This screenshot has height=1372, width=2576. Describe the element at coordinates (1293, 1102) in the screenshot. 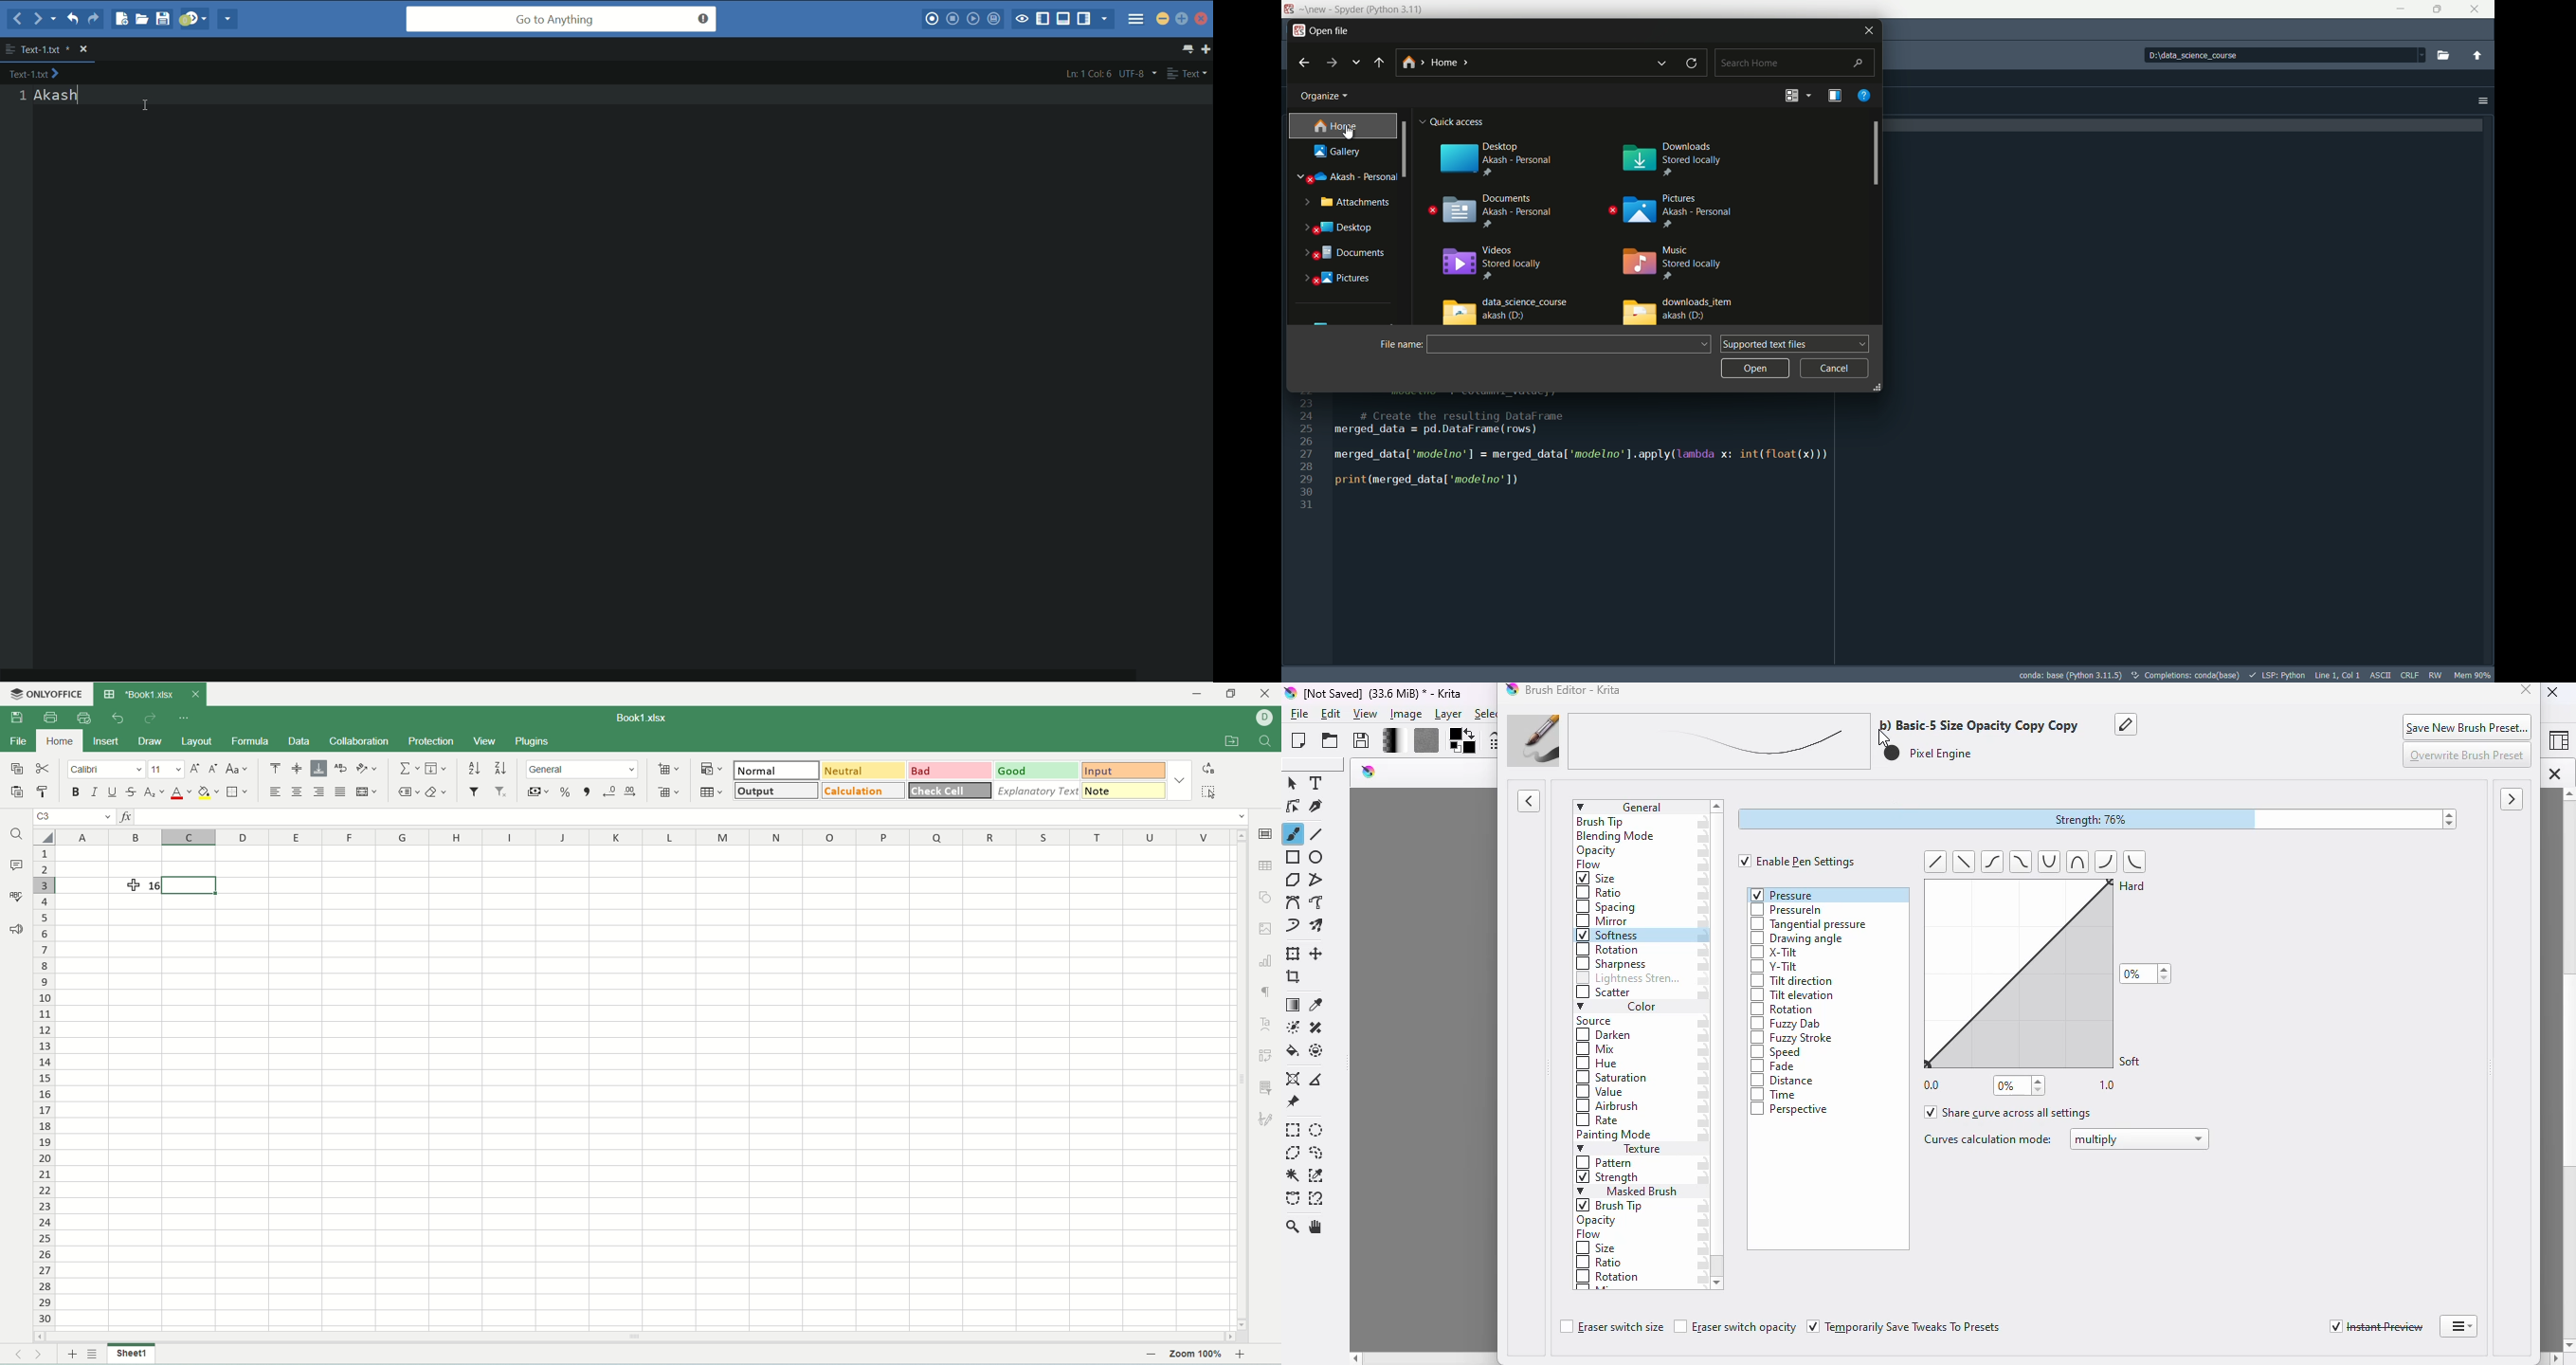

I see `reference images tool` at that location.